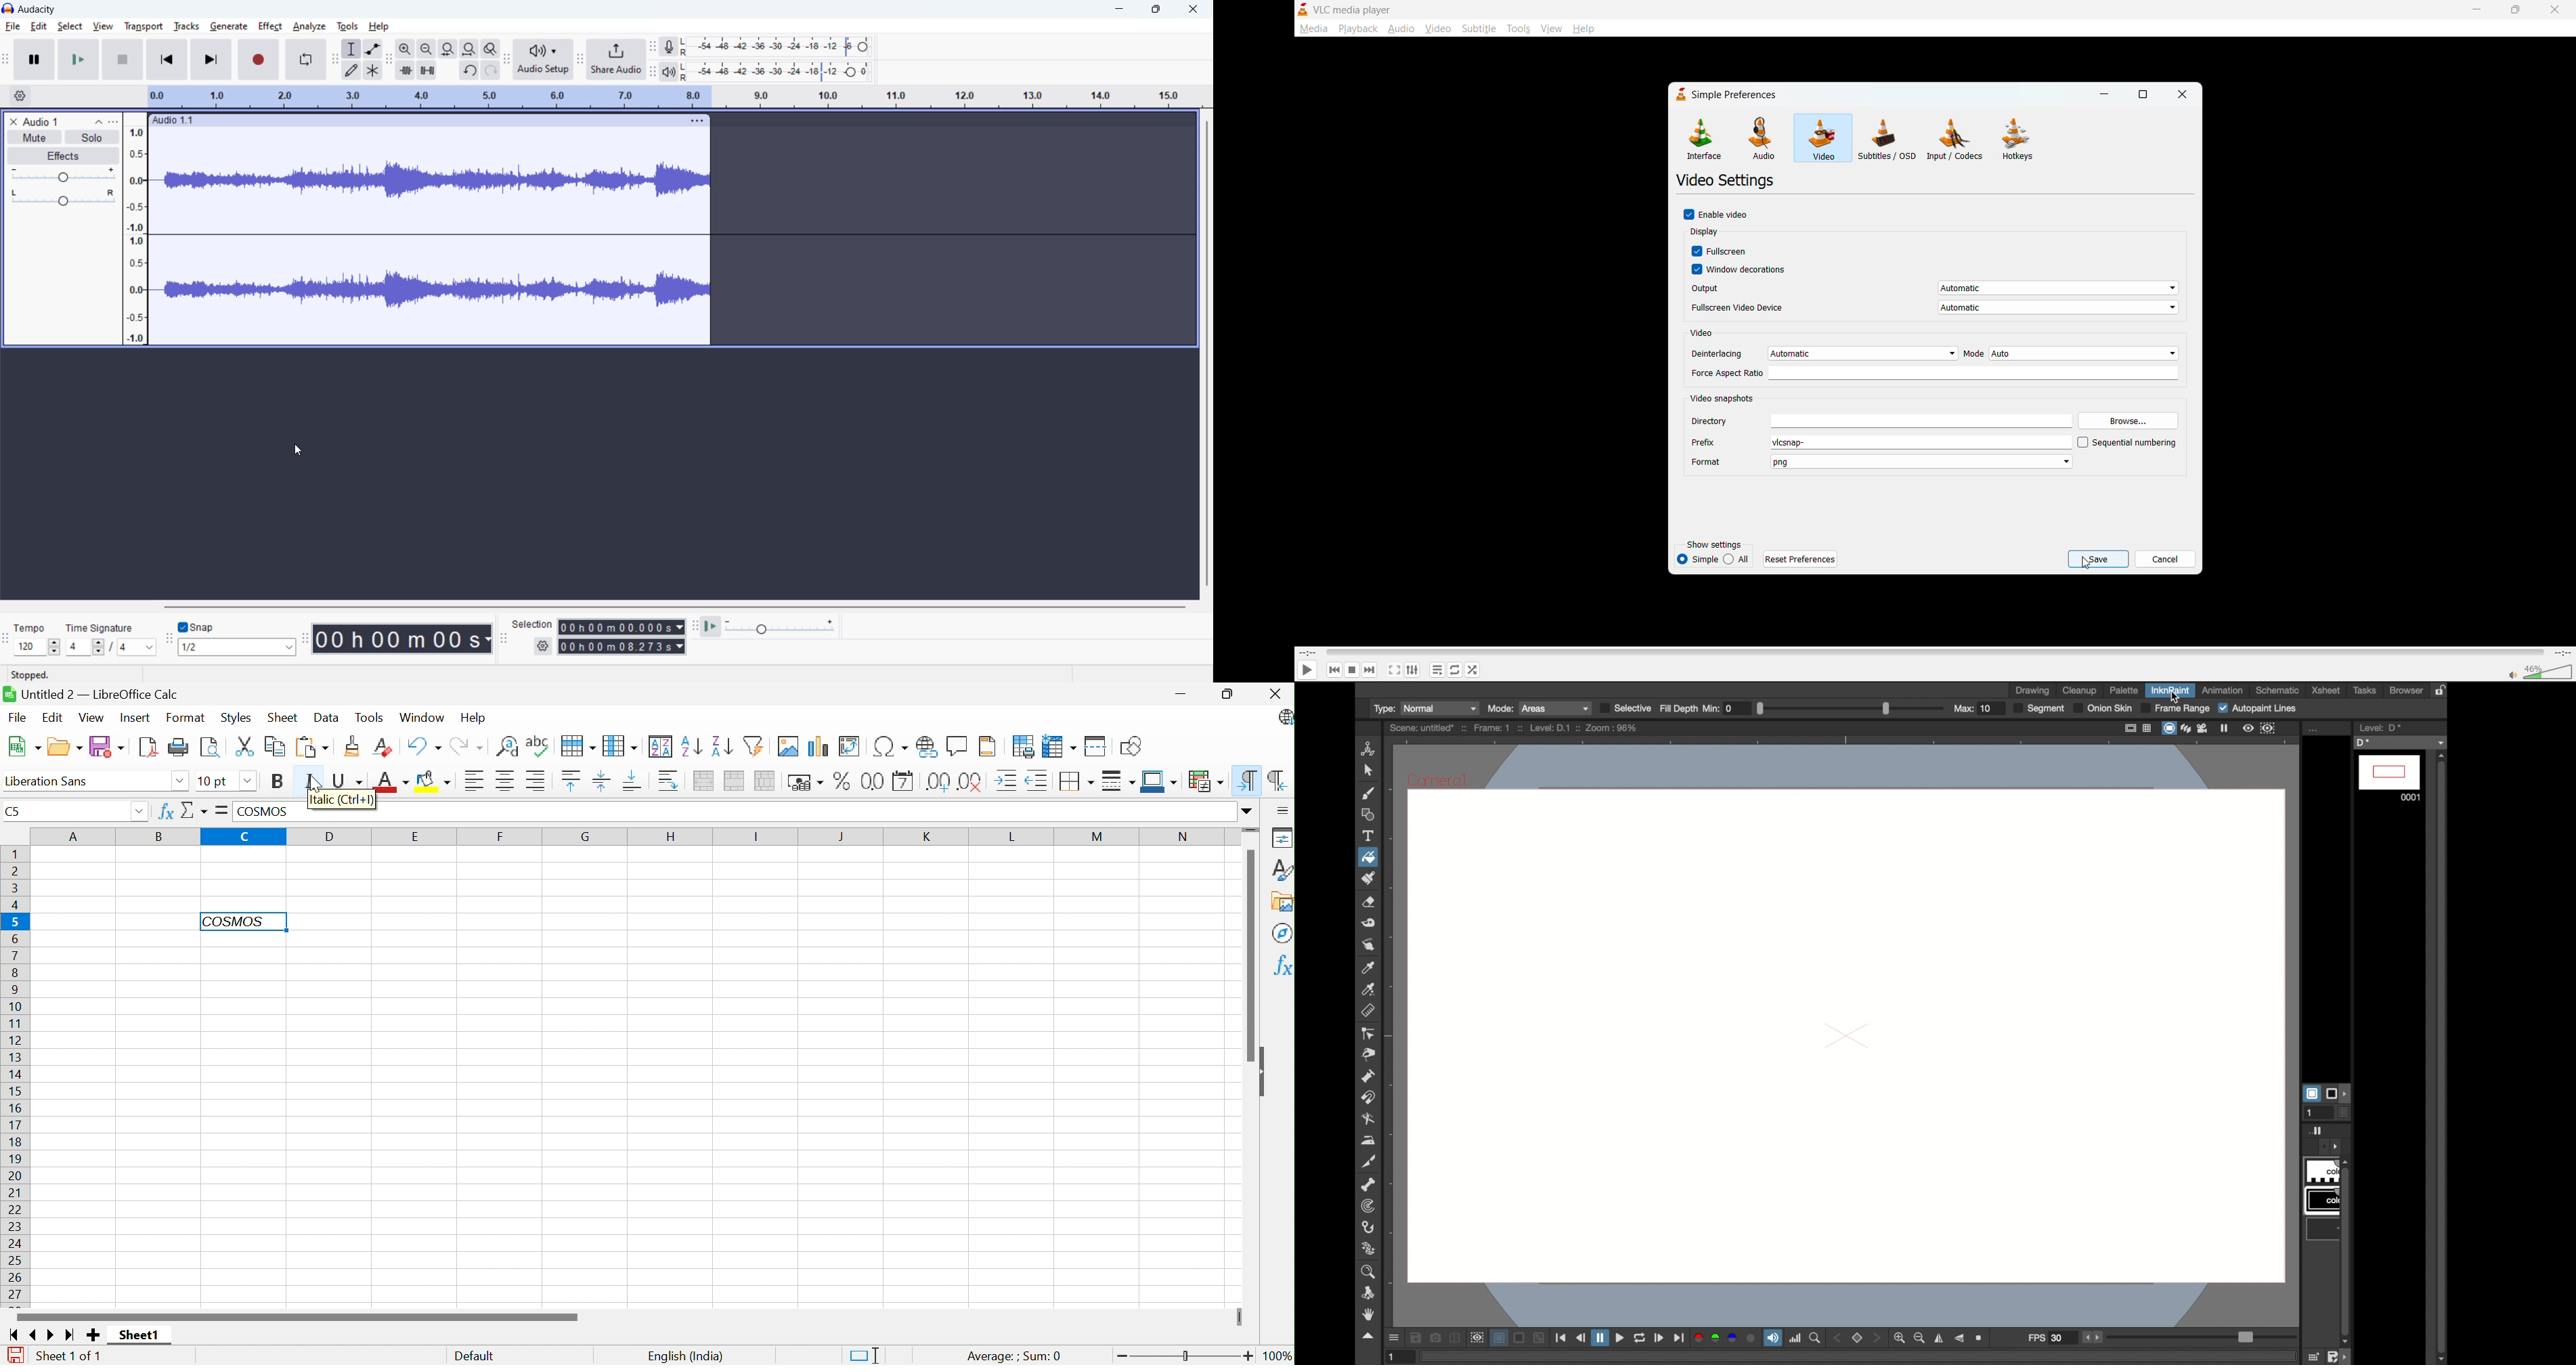 This screenshot has width=2576, height=1372. Describe the element at coordinates (580, 59) in the screenshot. I see `share audio toolbar` at that location.